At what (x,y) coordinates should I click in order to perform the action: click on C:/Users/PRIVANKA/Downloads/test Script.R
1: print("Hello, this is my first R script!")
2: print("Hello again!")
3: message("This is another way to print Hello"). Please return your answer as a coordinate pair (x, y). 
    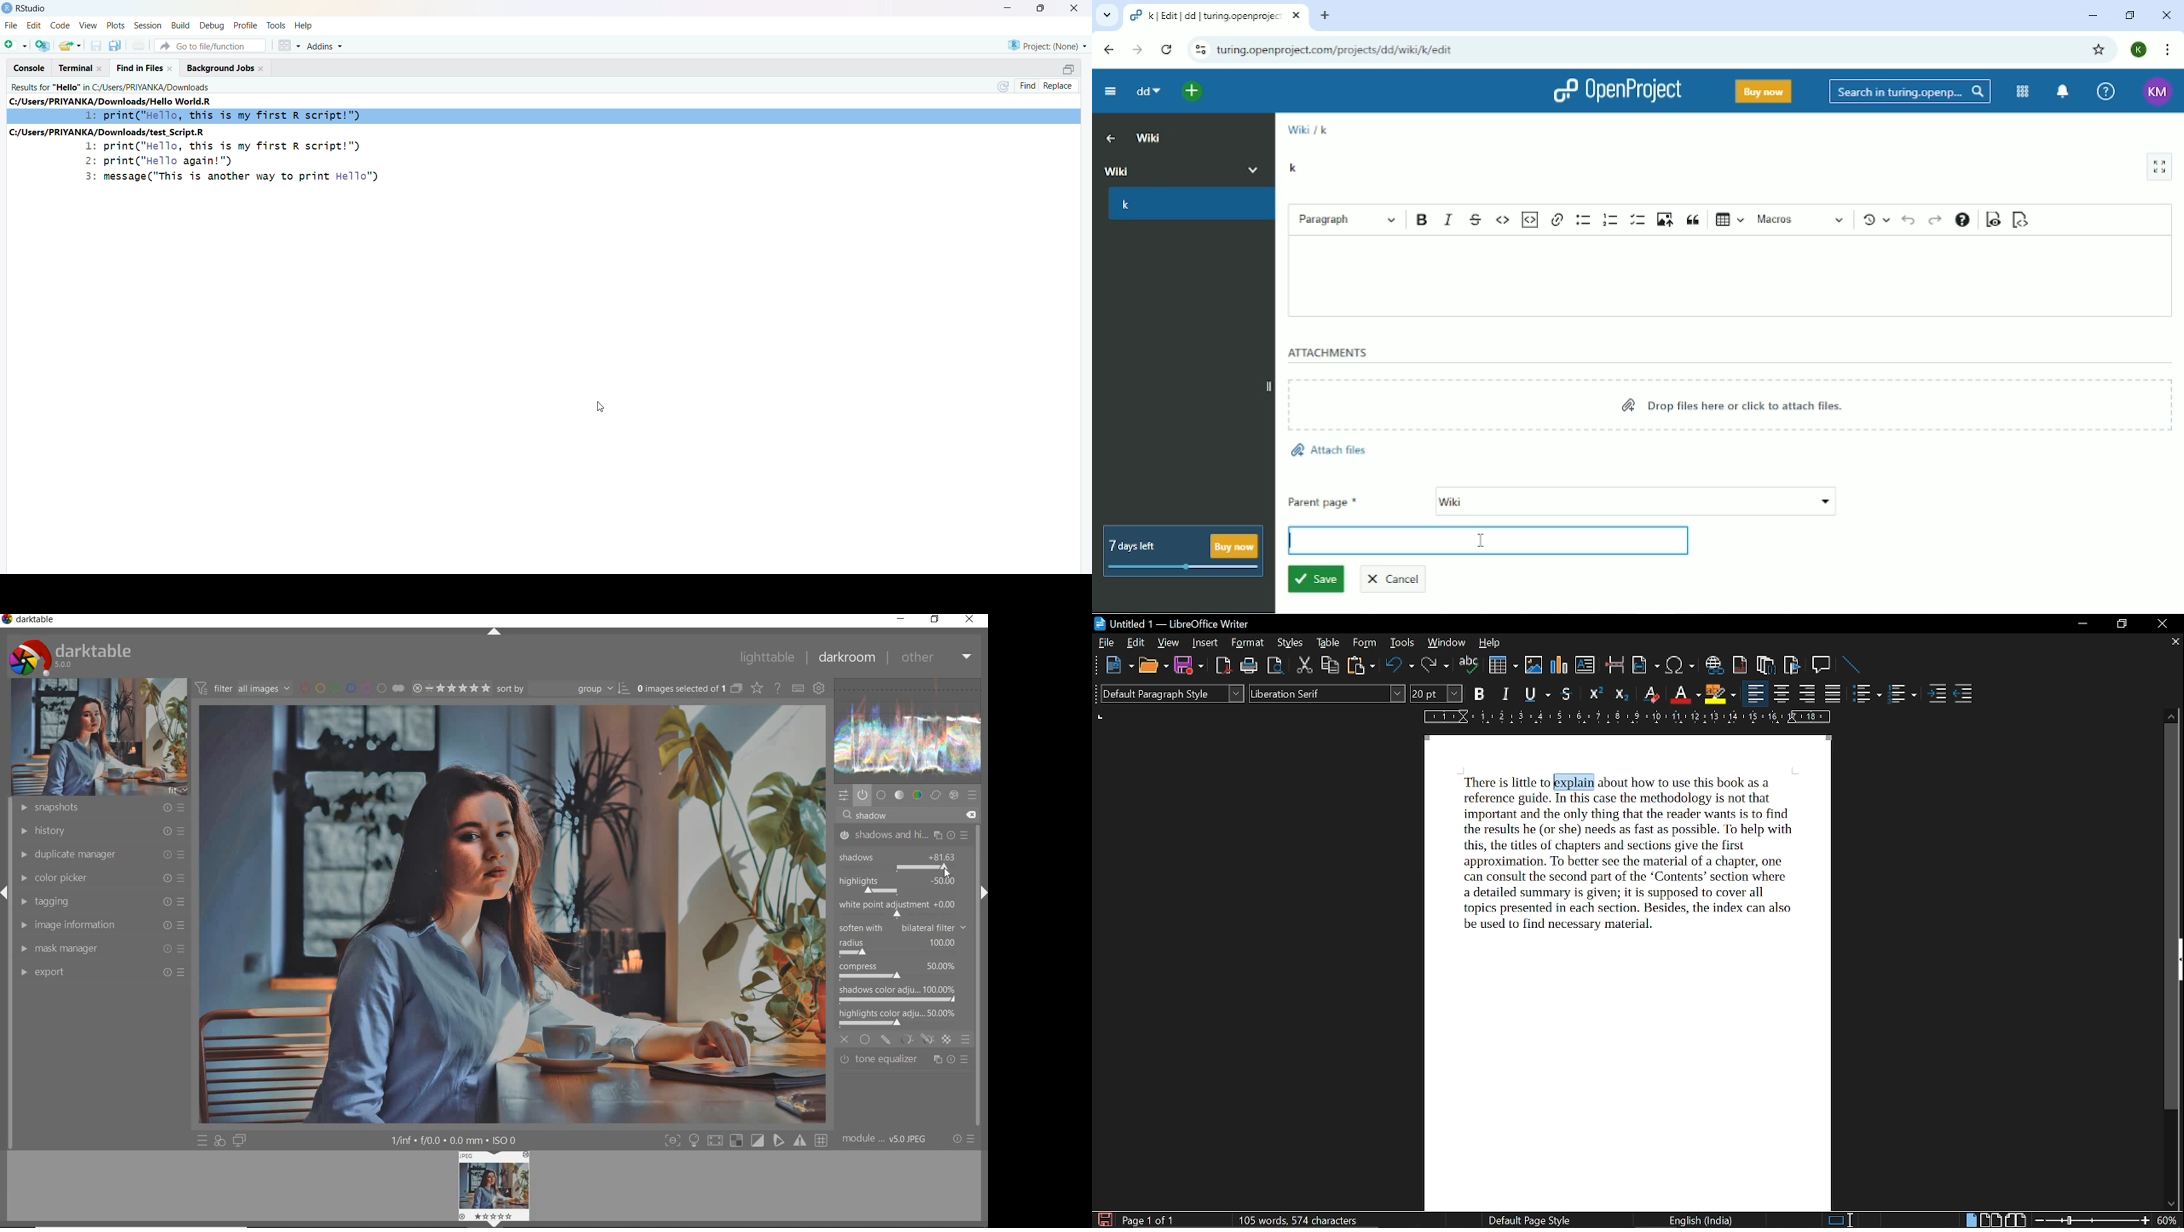
    Looking at the image, I should click on (204, 156).